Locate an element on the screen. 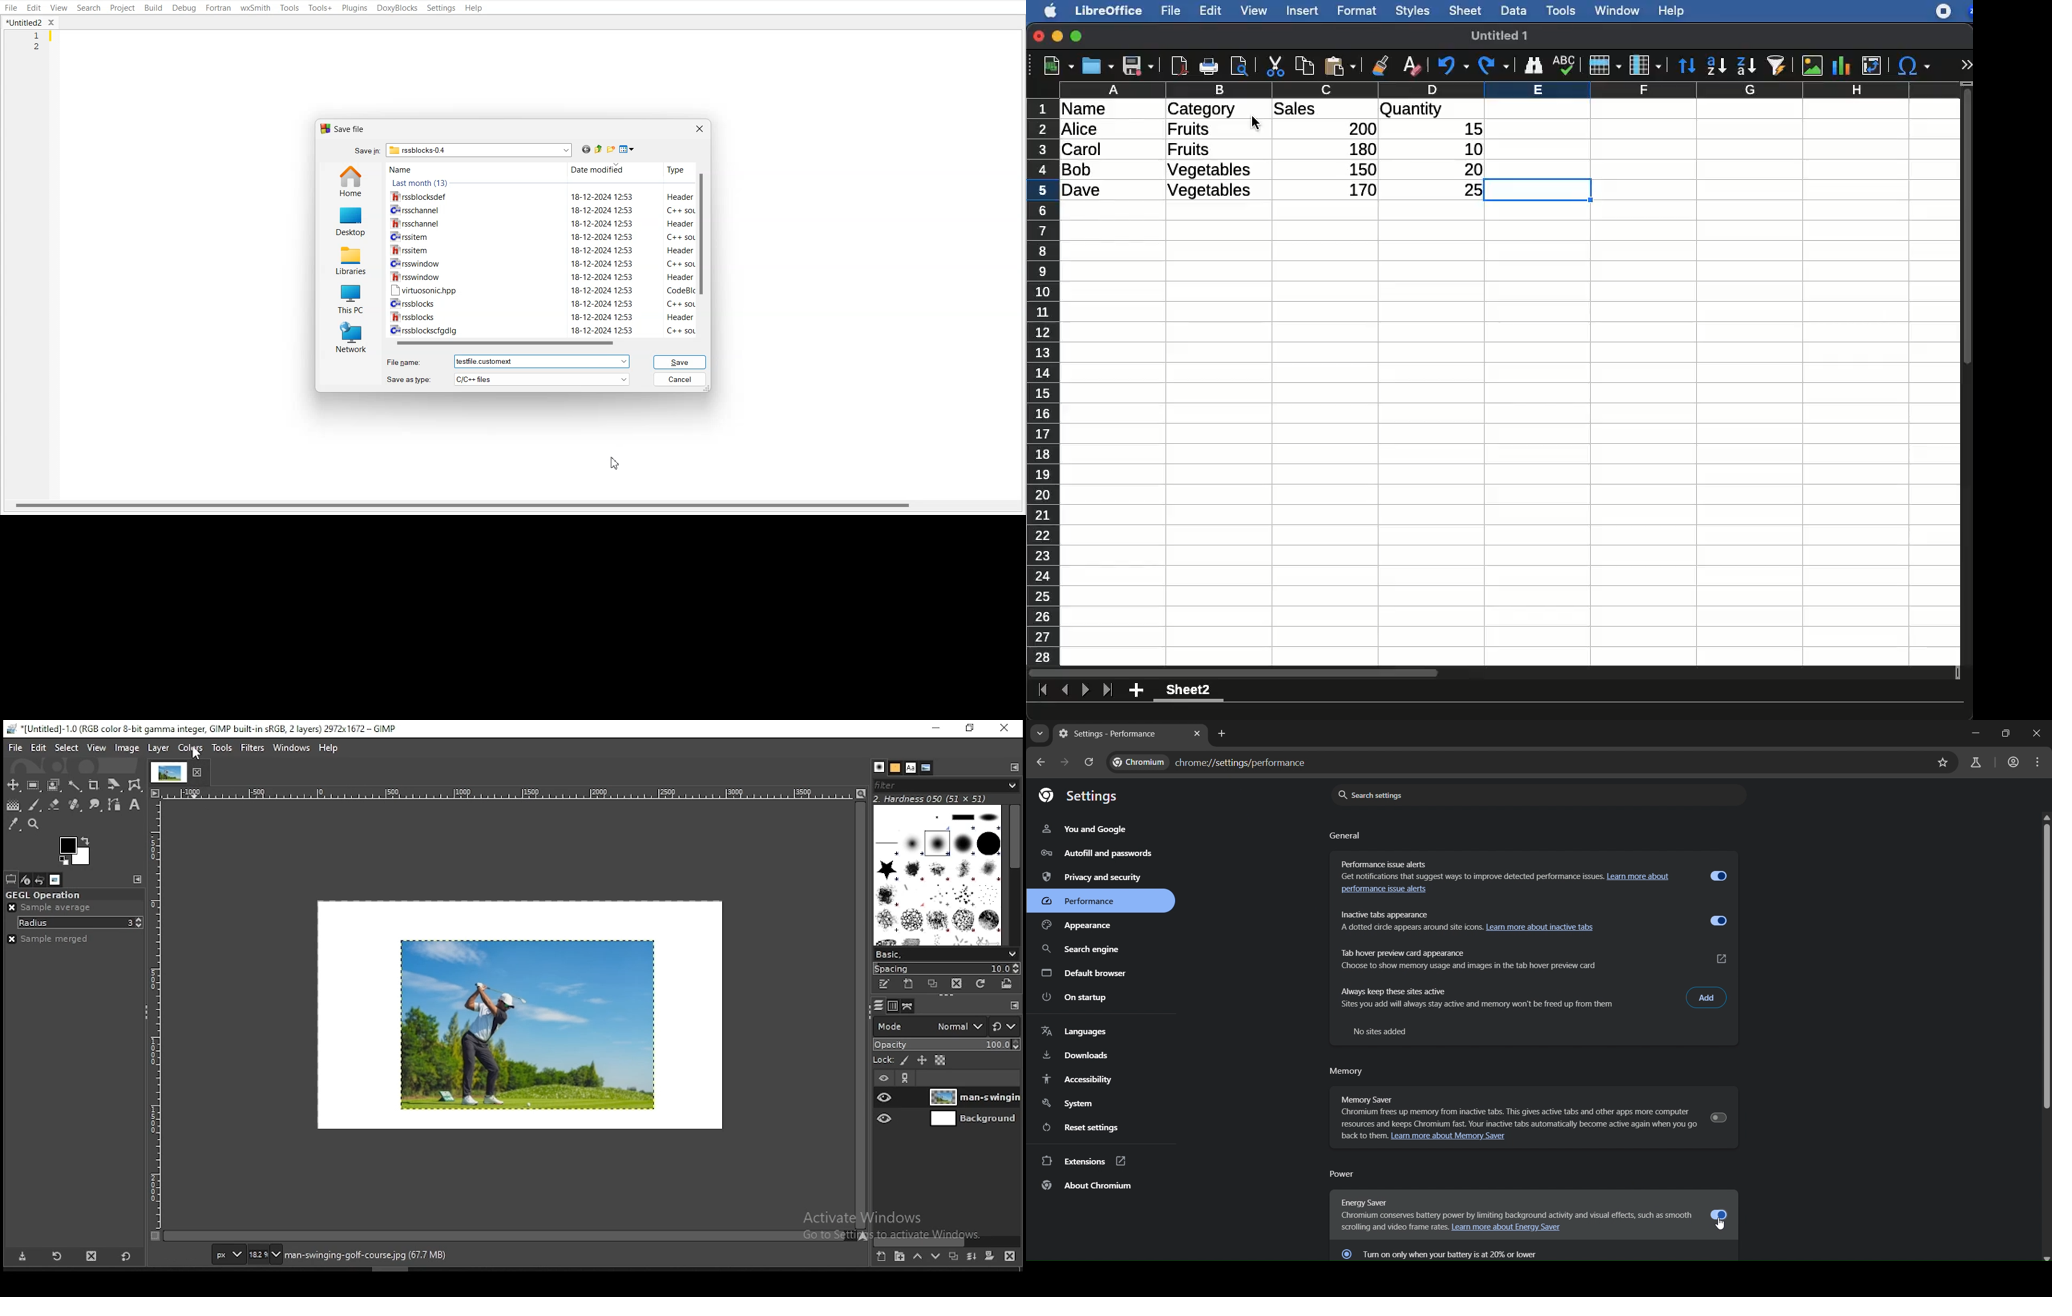 The width and height of the screenshot is (2072, 1316). redo is located at coordinates (1494, 66).